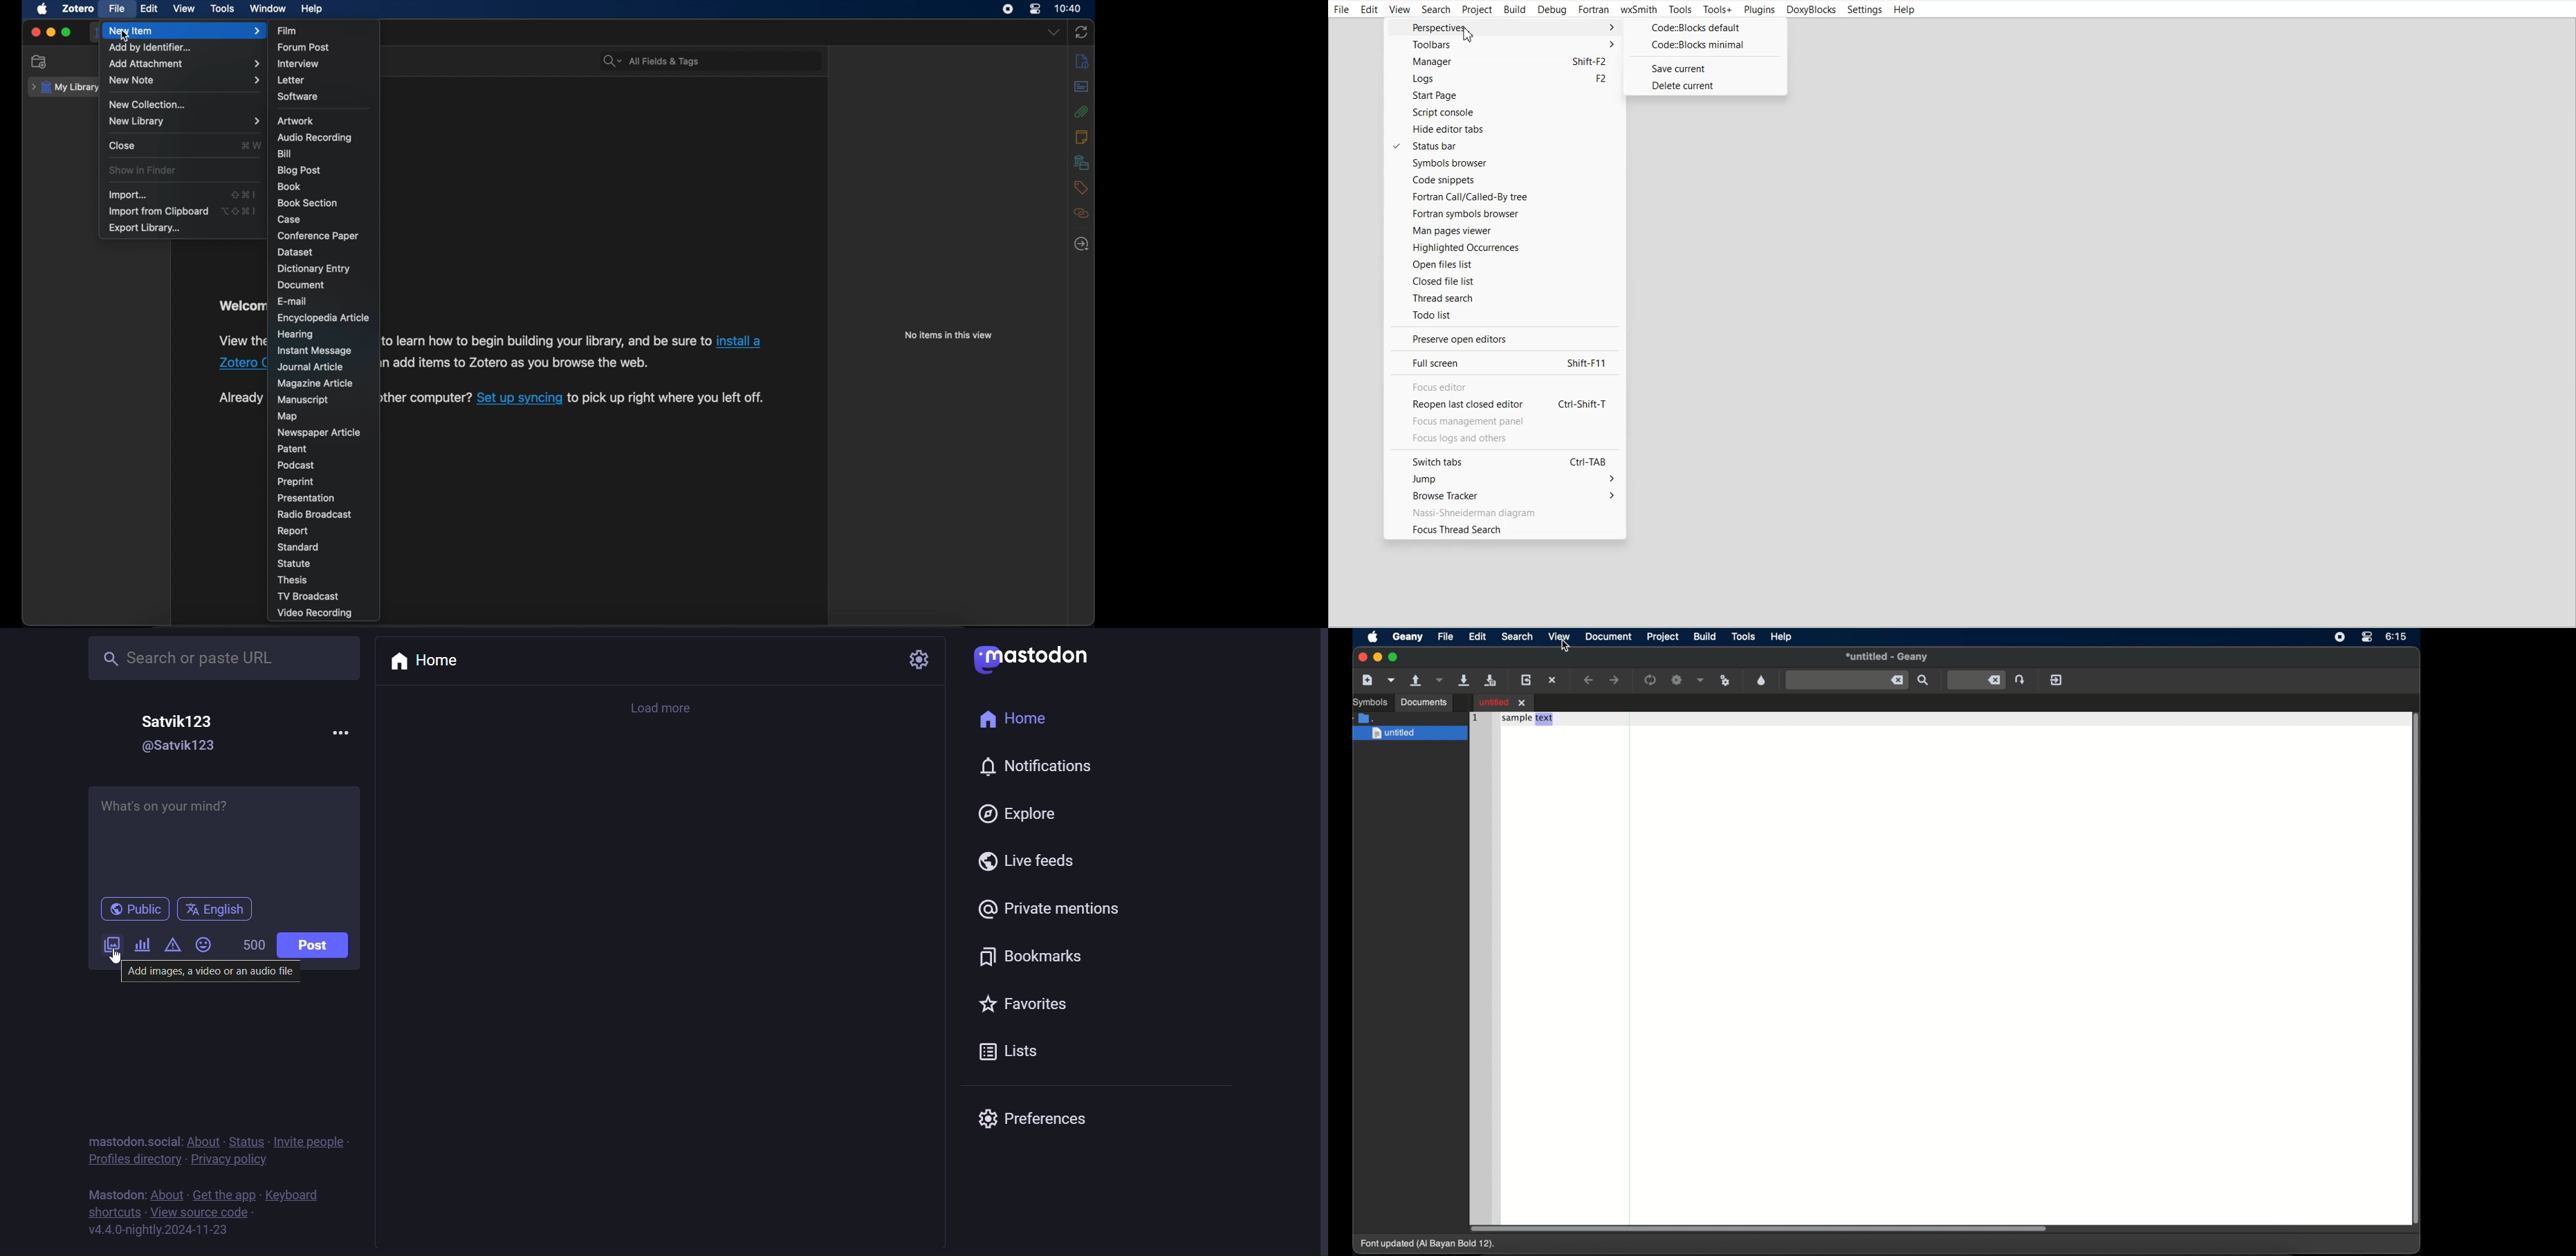 This screenshot has height=1260, width=2576. I want to click on radio broadcast, so click(313, 514).